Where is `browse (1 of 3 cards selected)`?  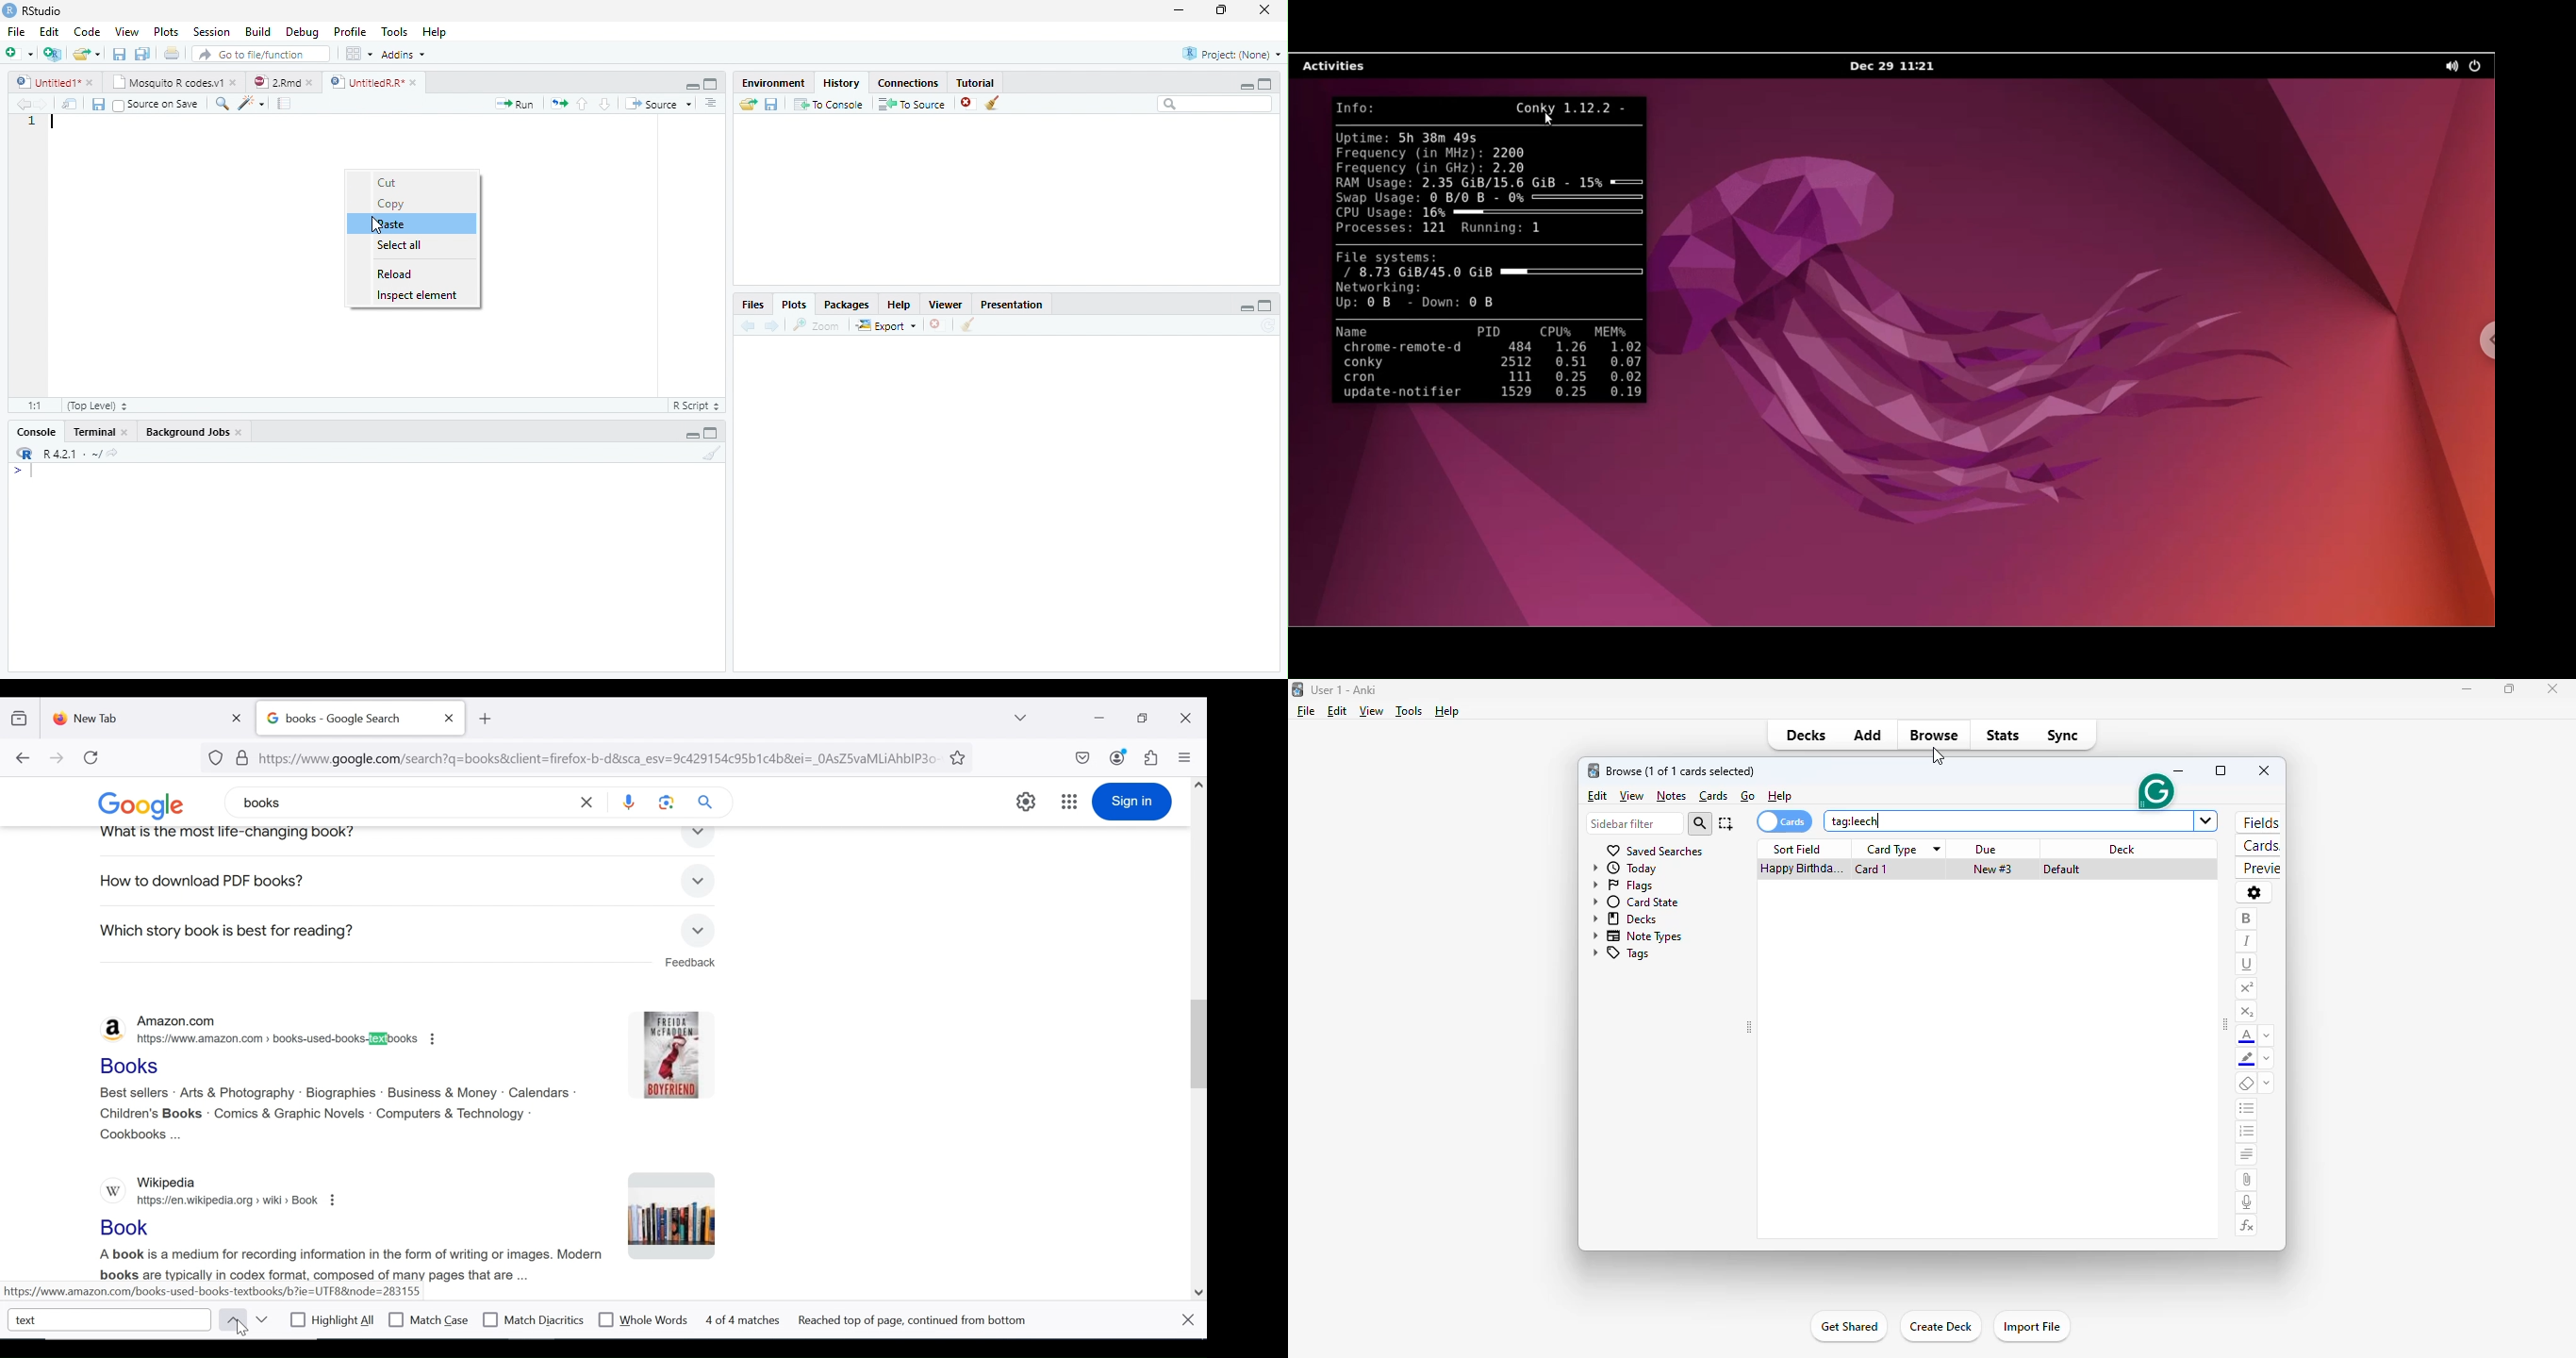
browse (1 of 3 cards selected) is located at coordinates (1681, 771).